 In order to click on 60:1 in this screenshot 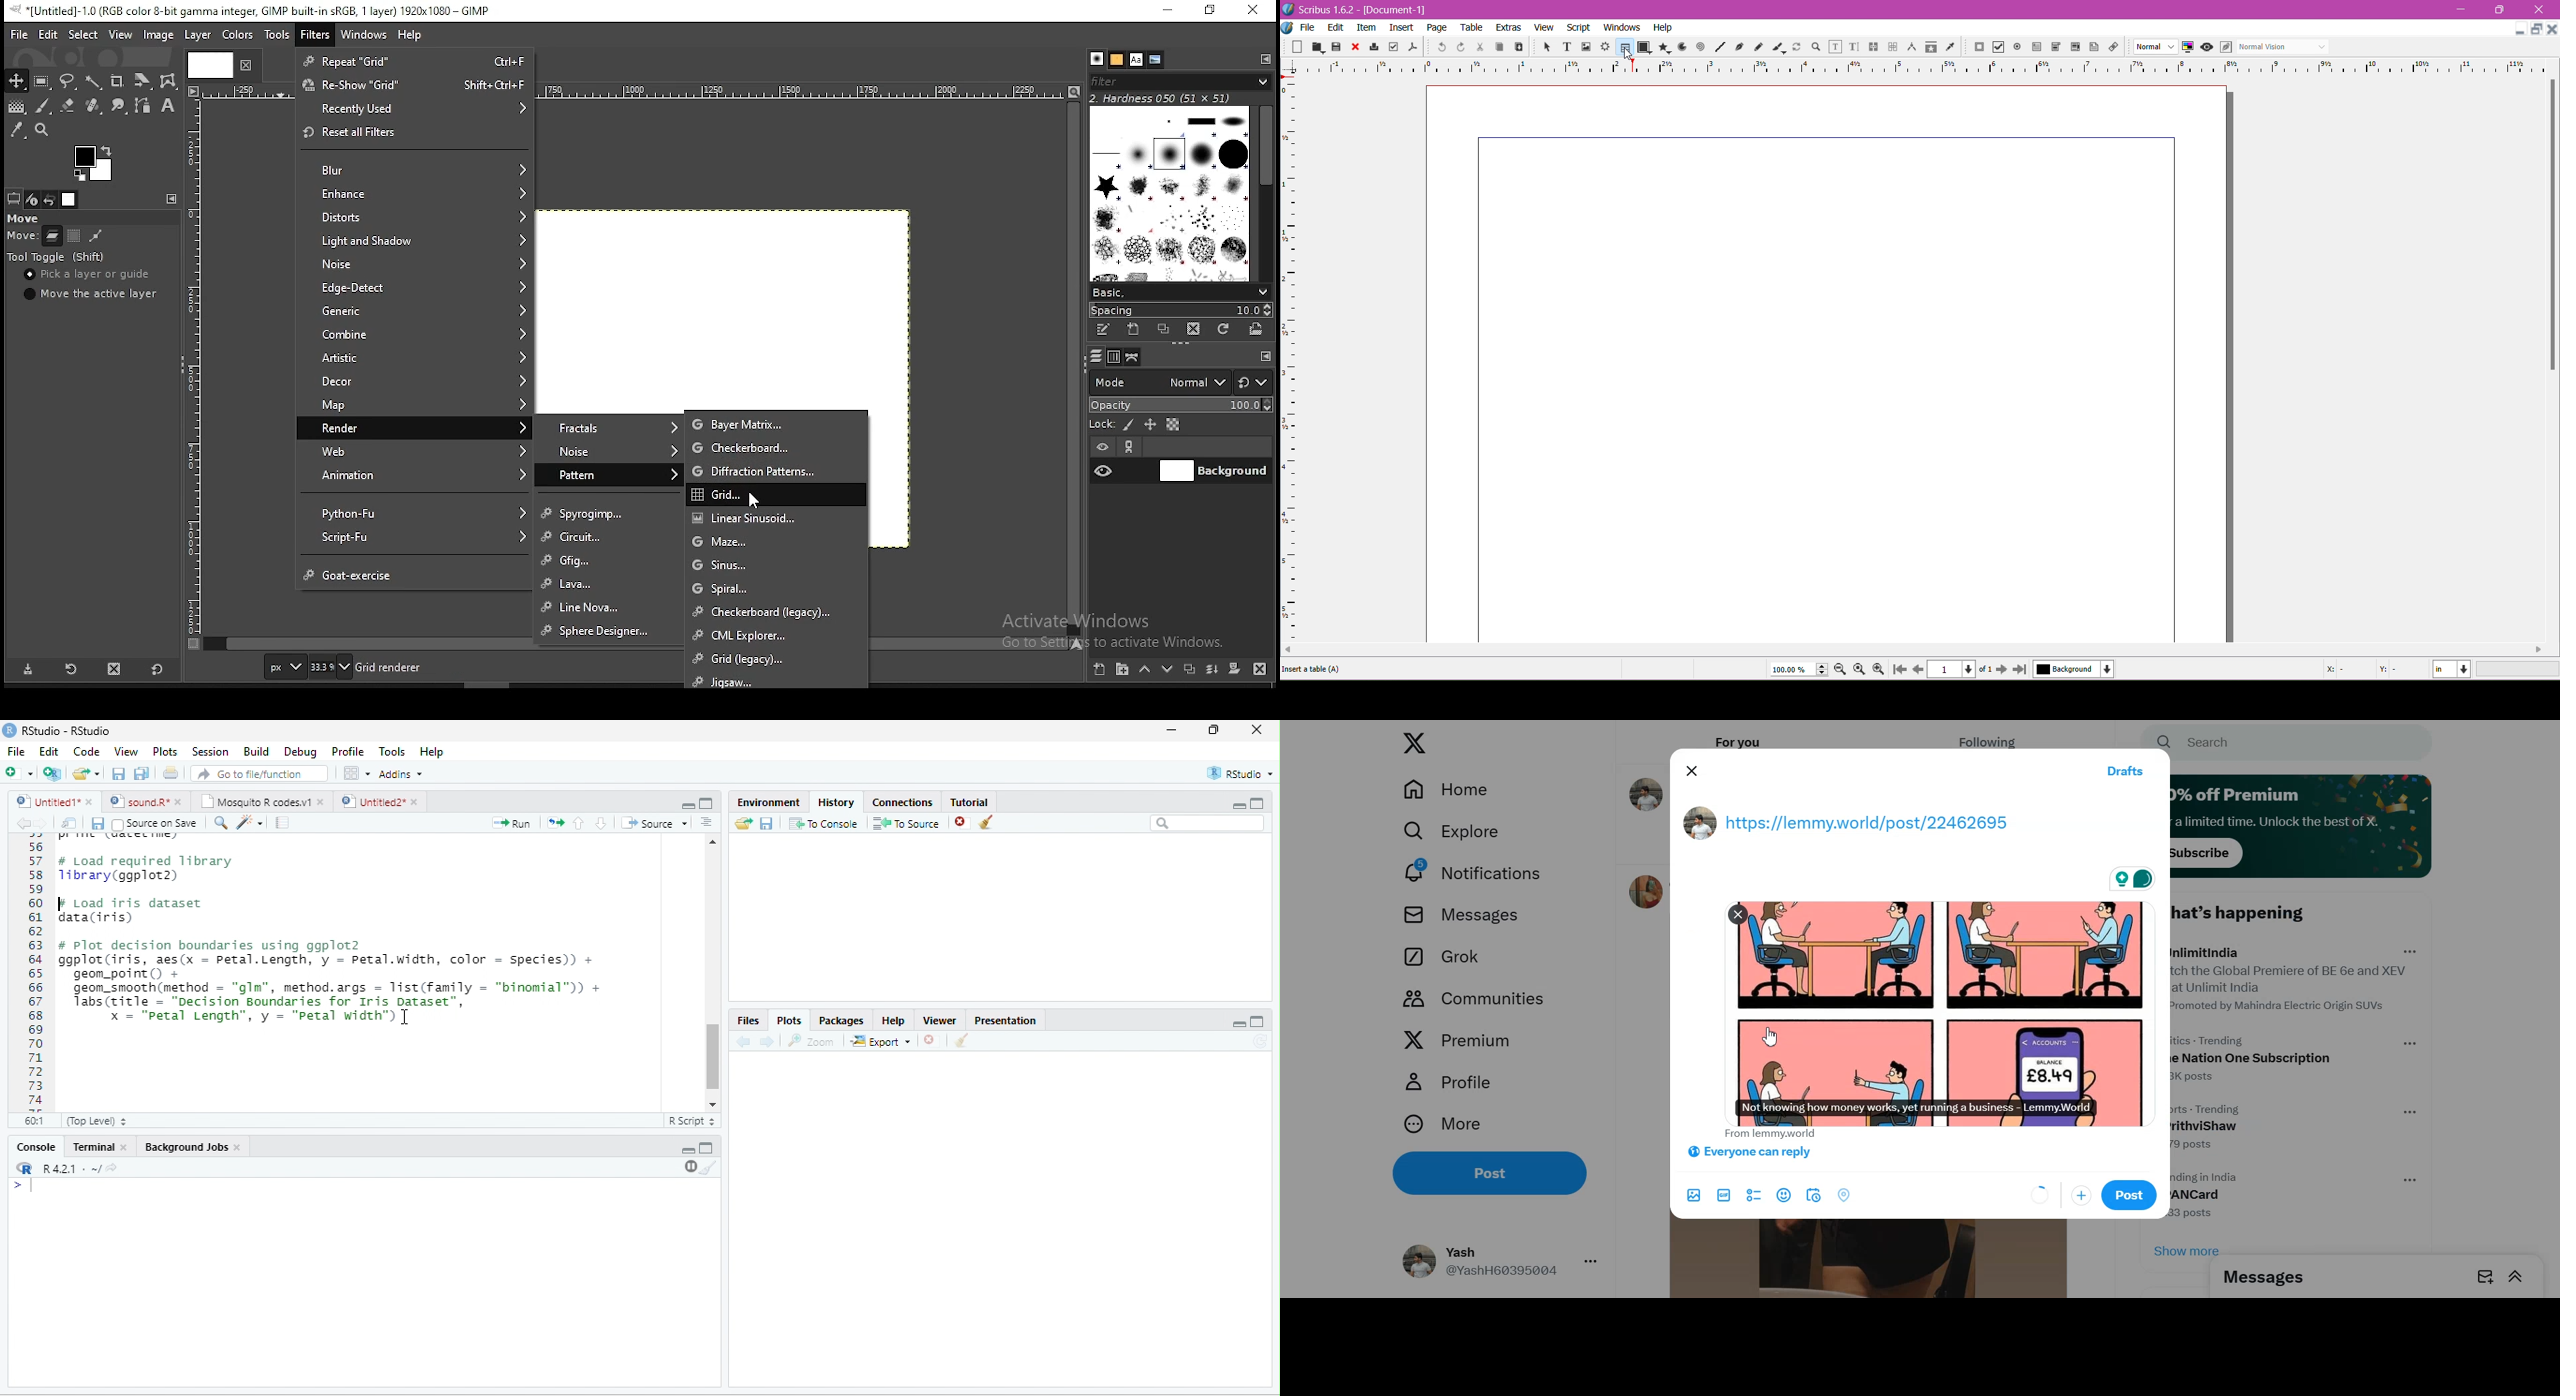, I will do `click(36, 1120)`.